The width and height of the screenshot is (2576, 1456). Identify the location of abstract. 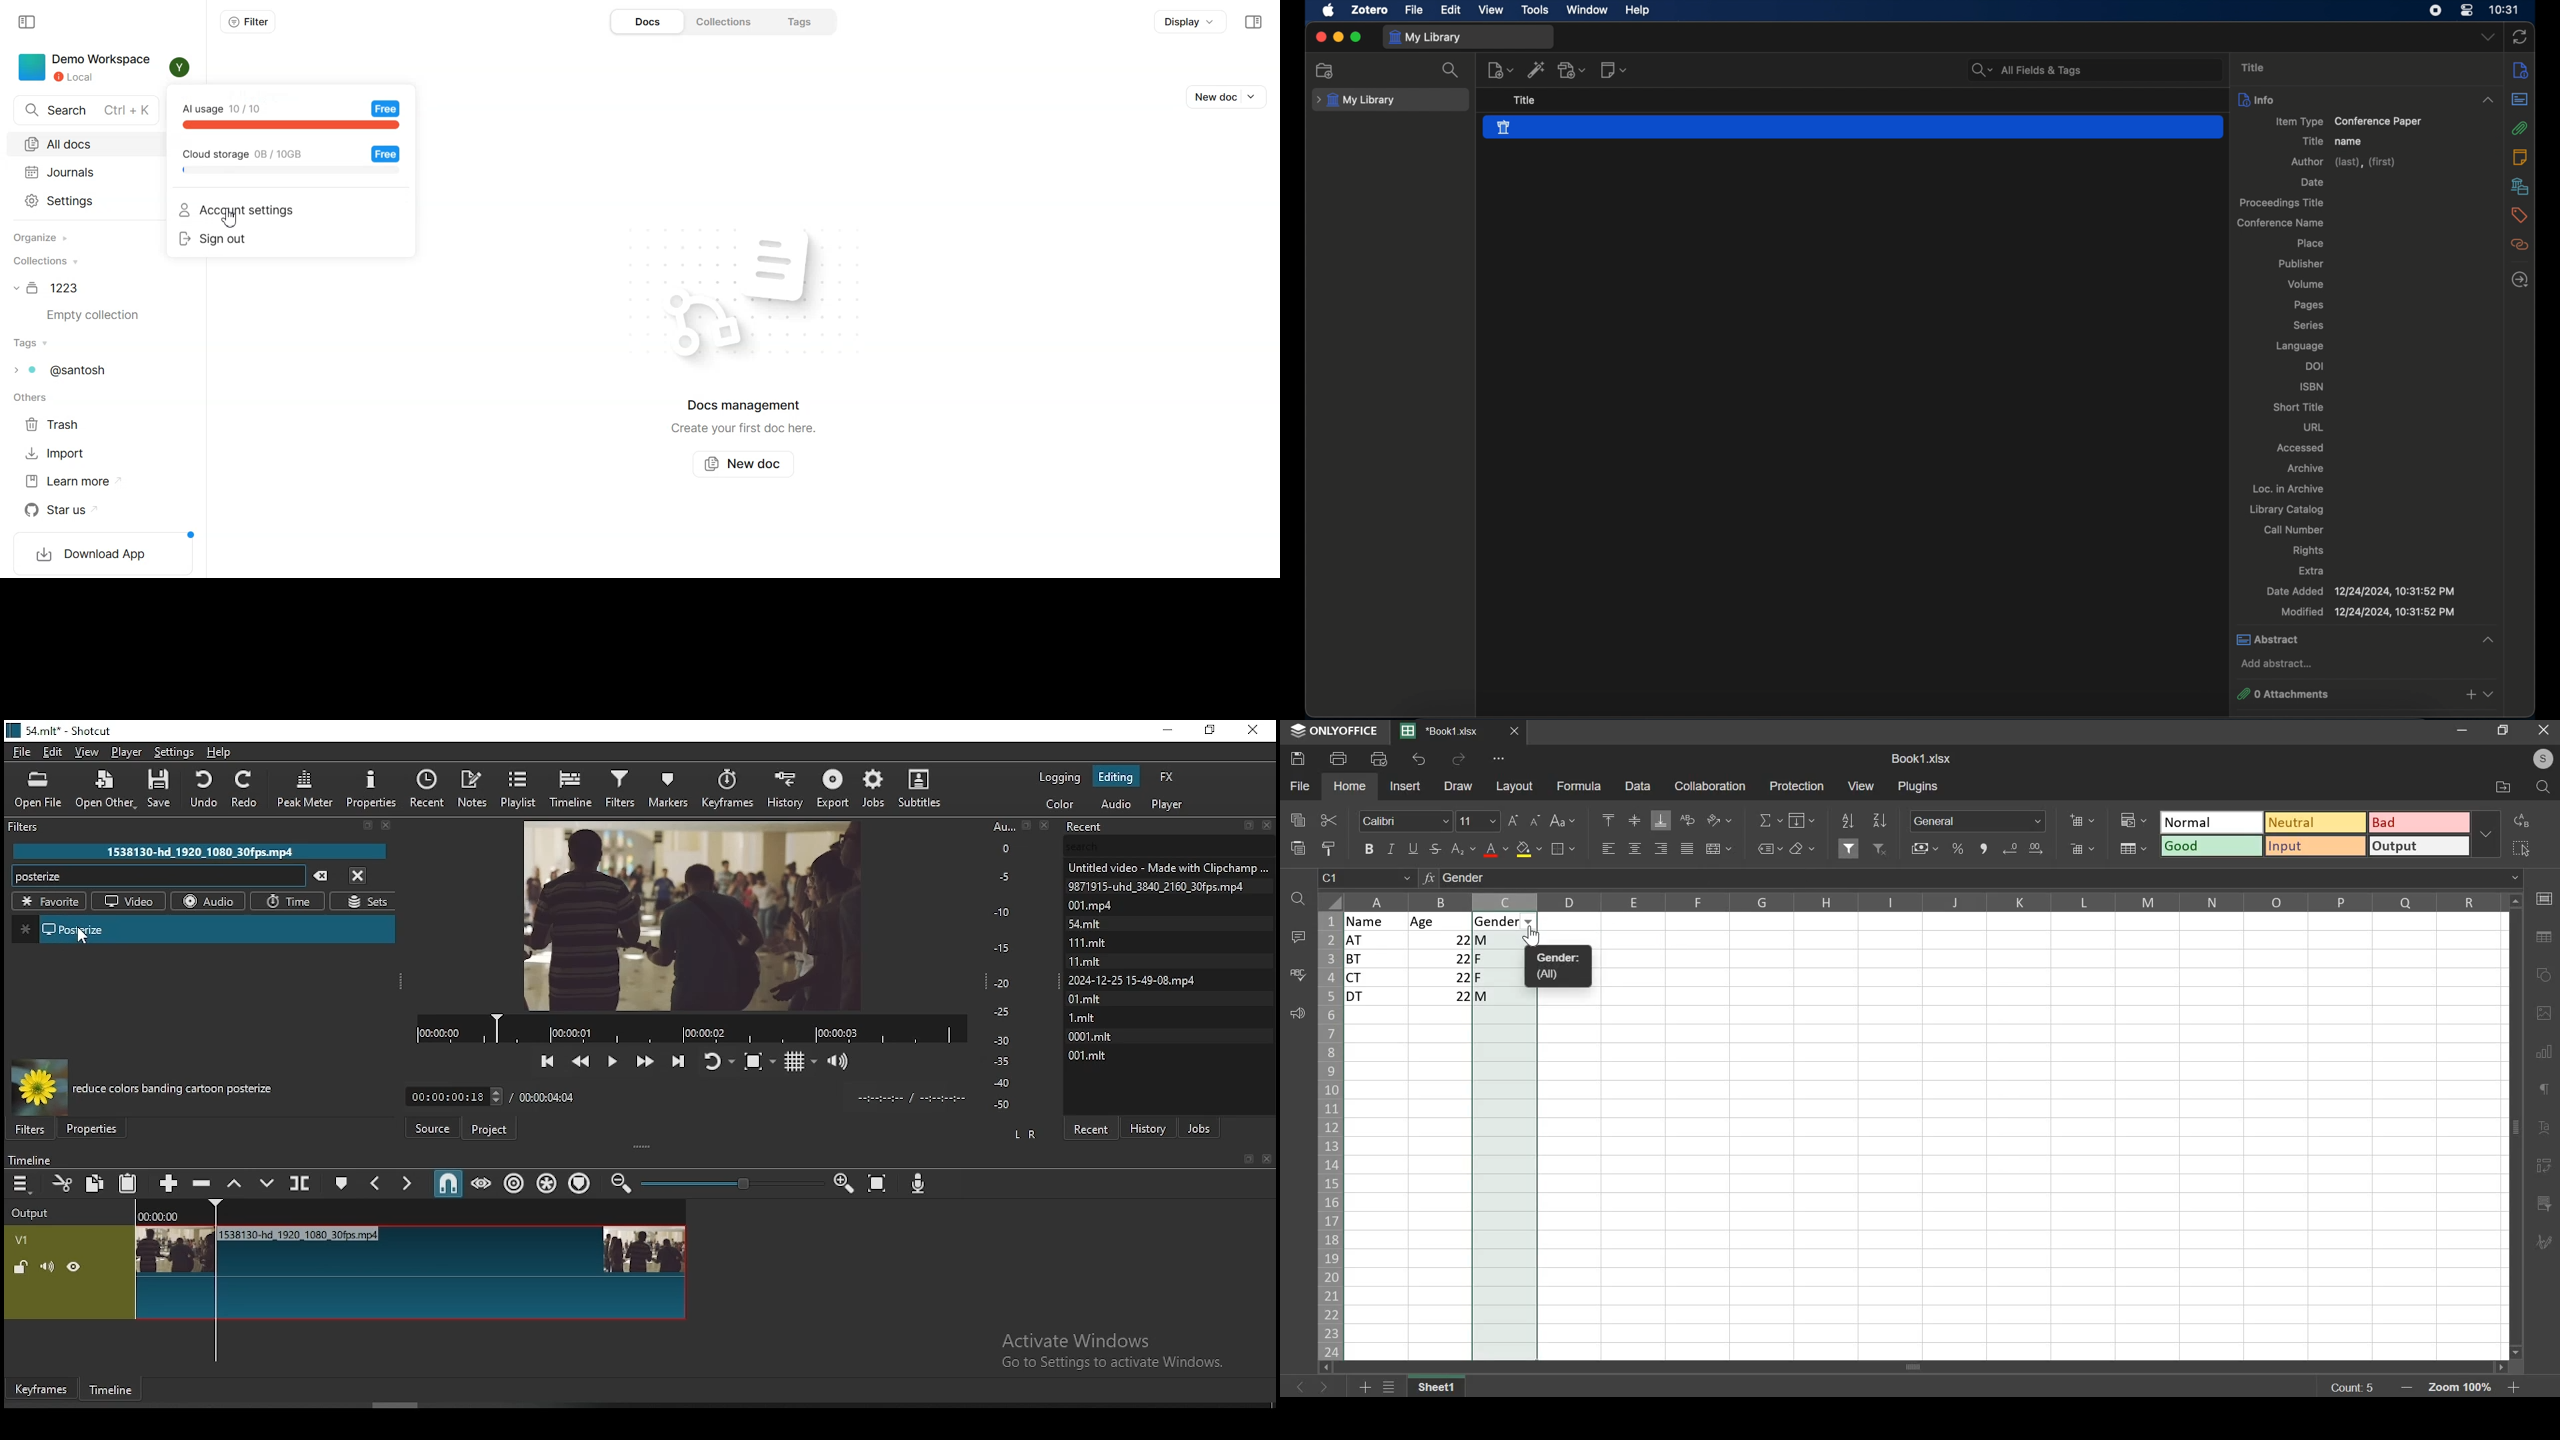
(2520, 99).